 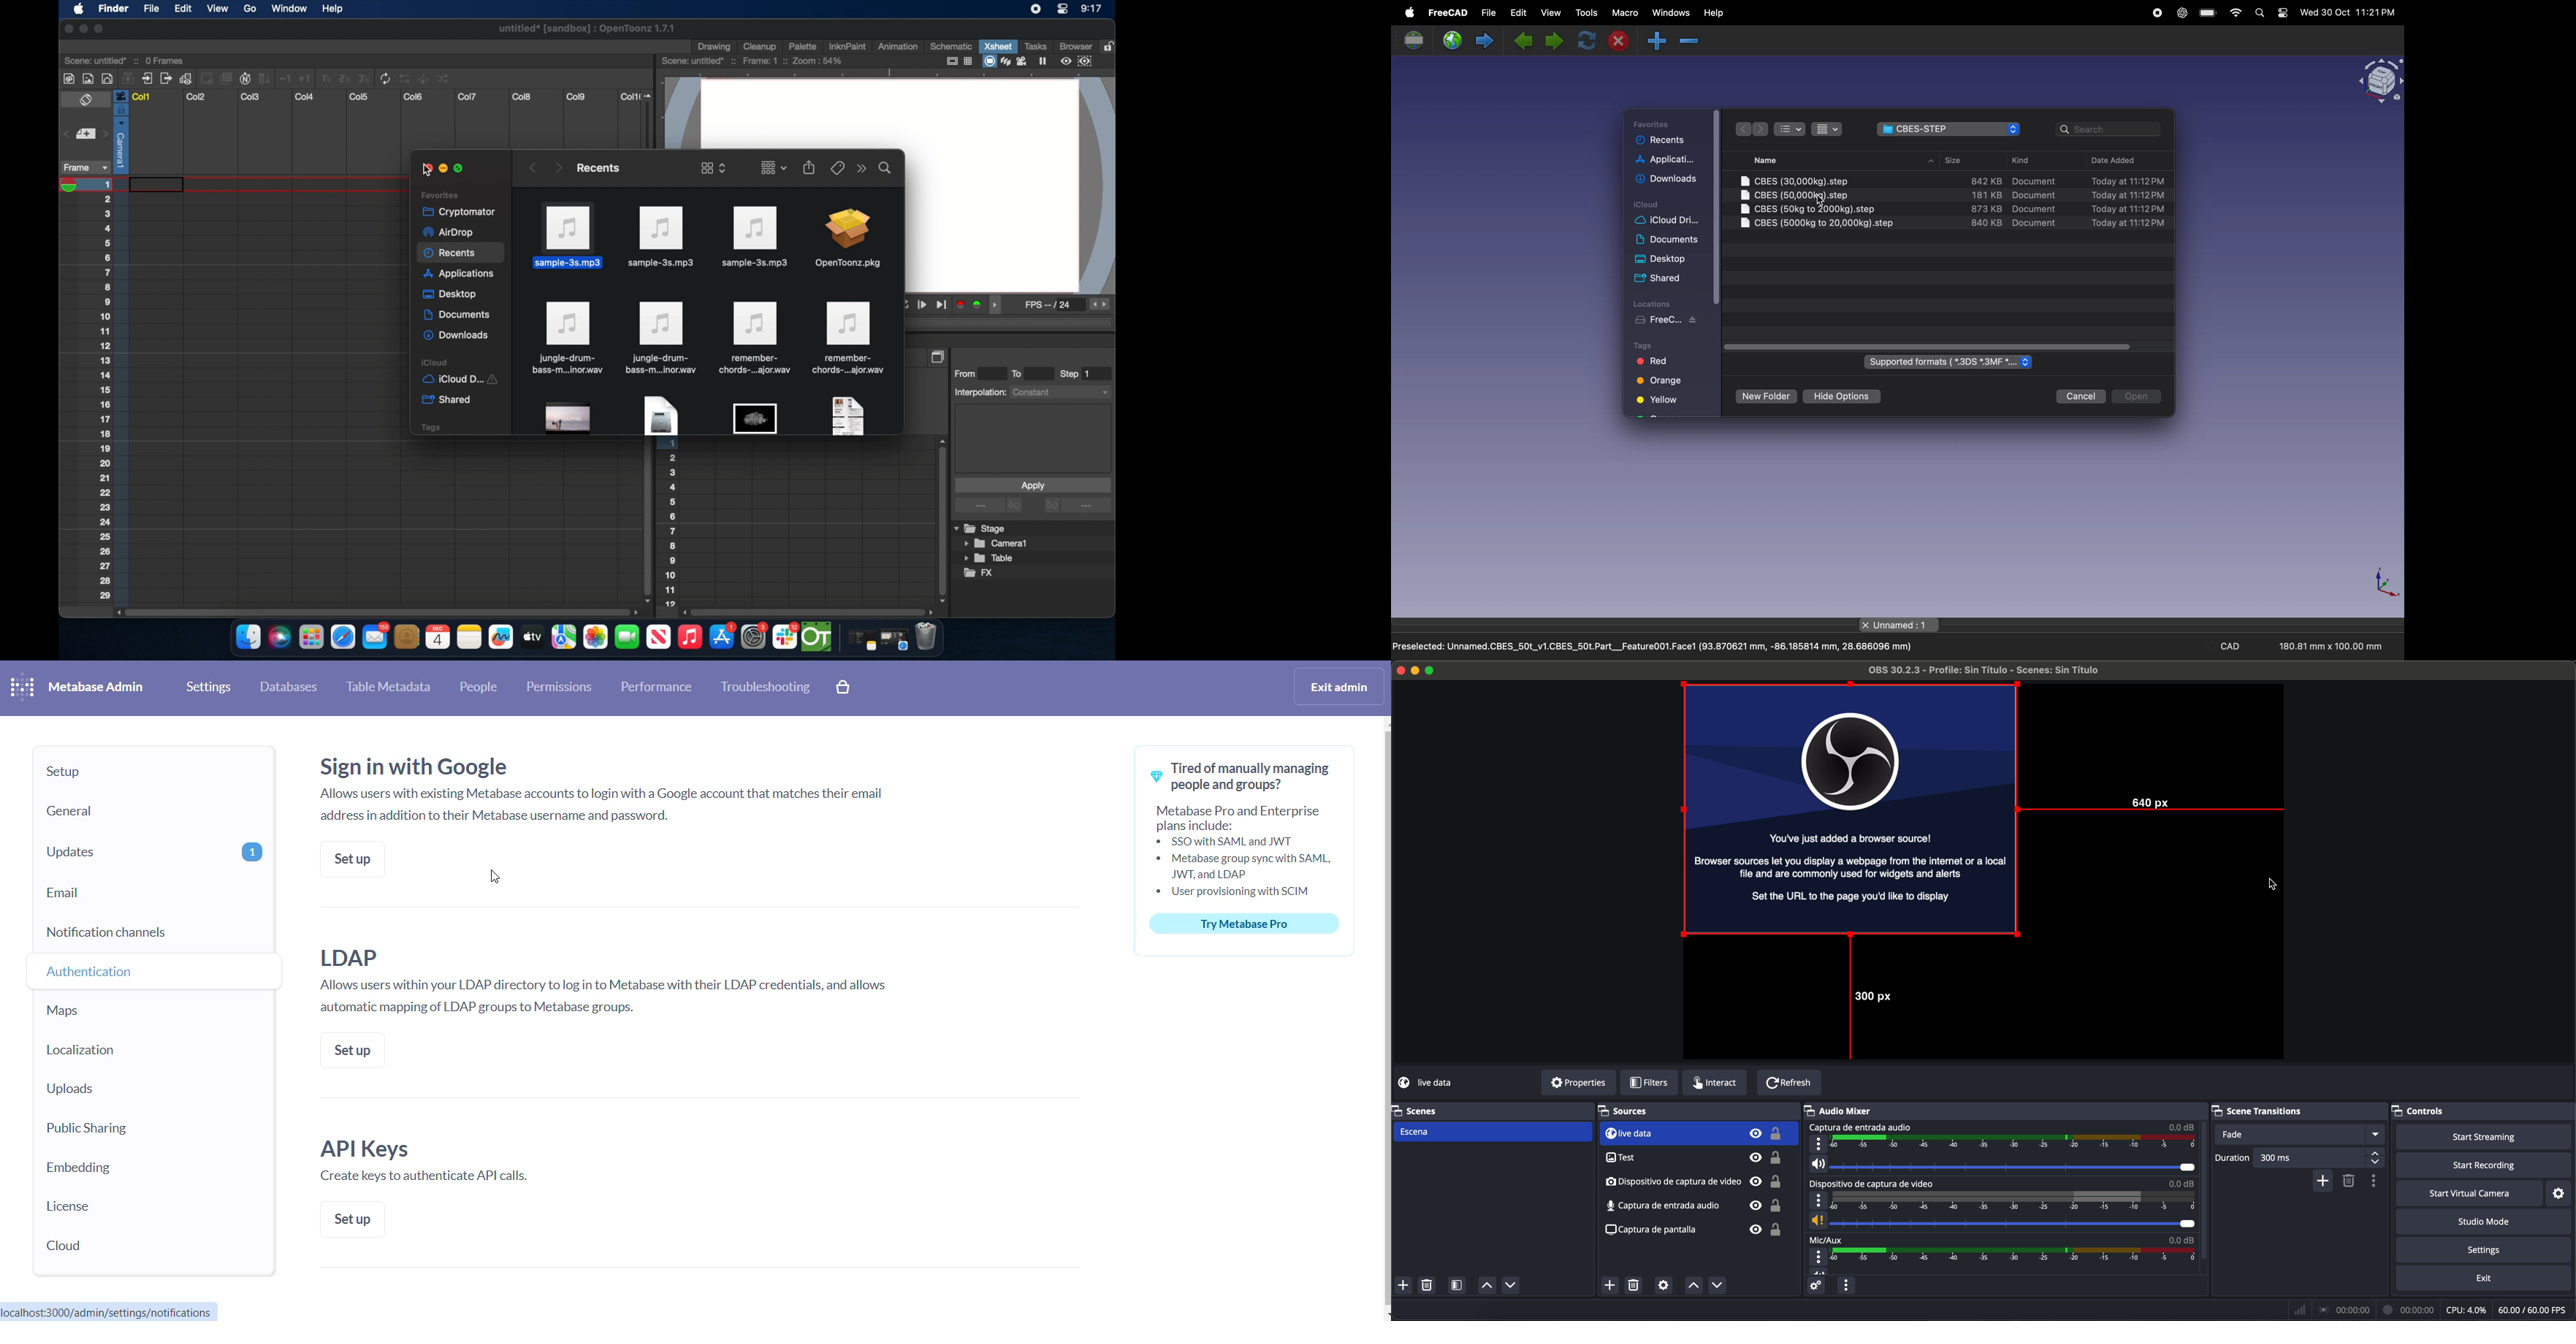 I want to click on studio mode, so click(x=2486, y=1223).